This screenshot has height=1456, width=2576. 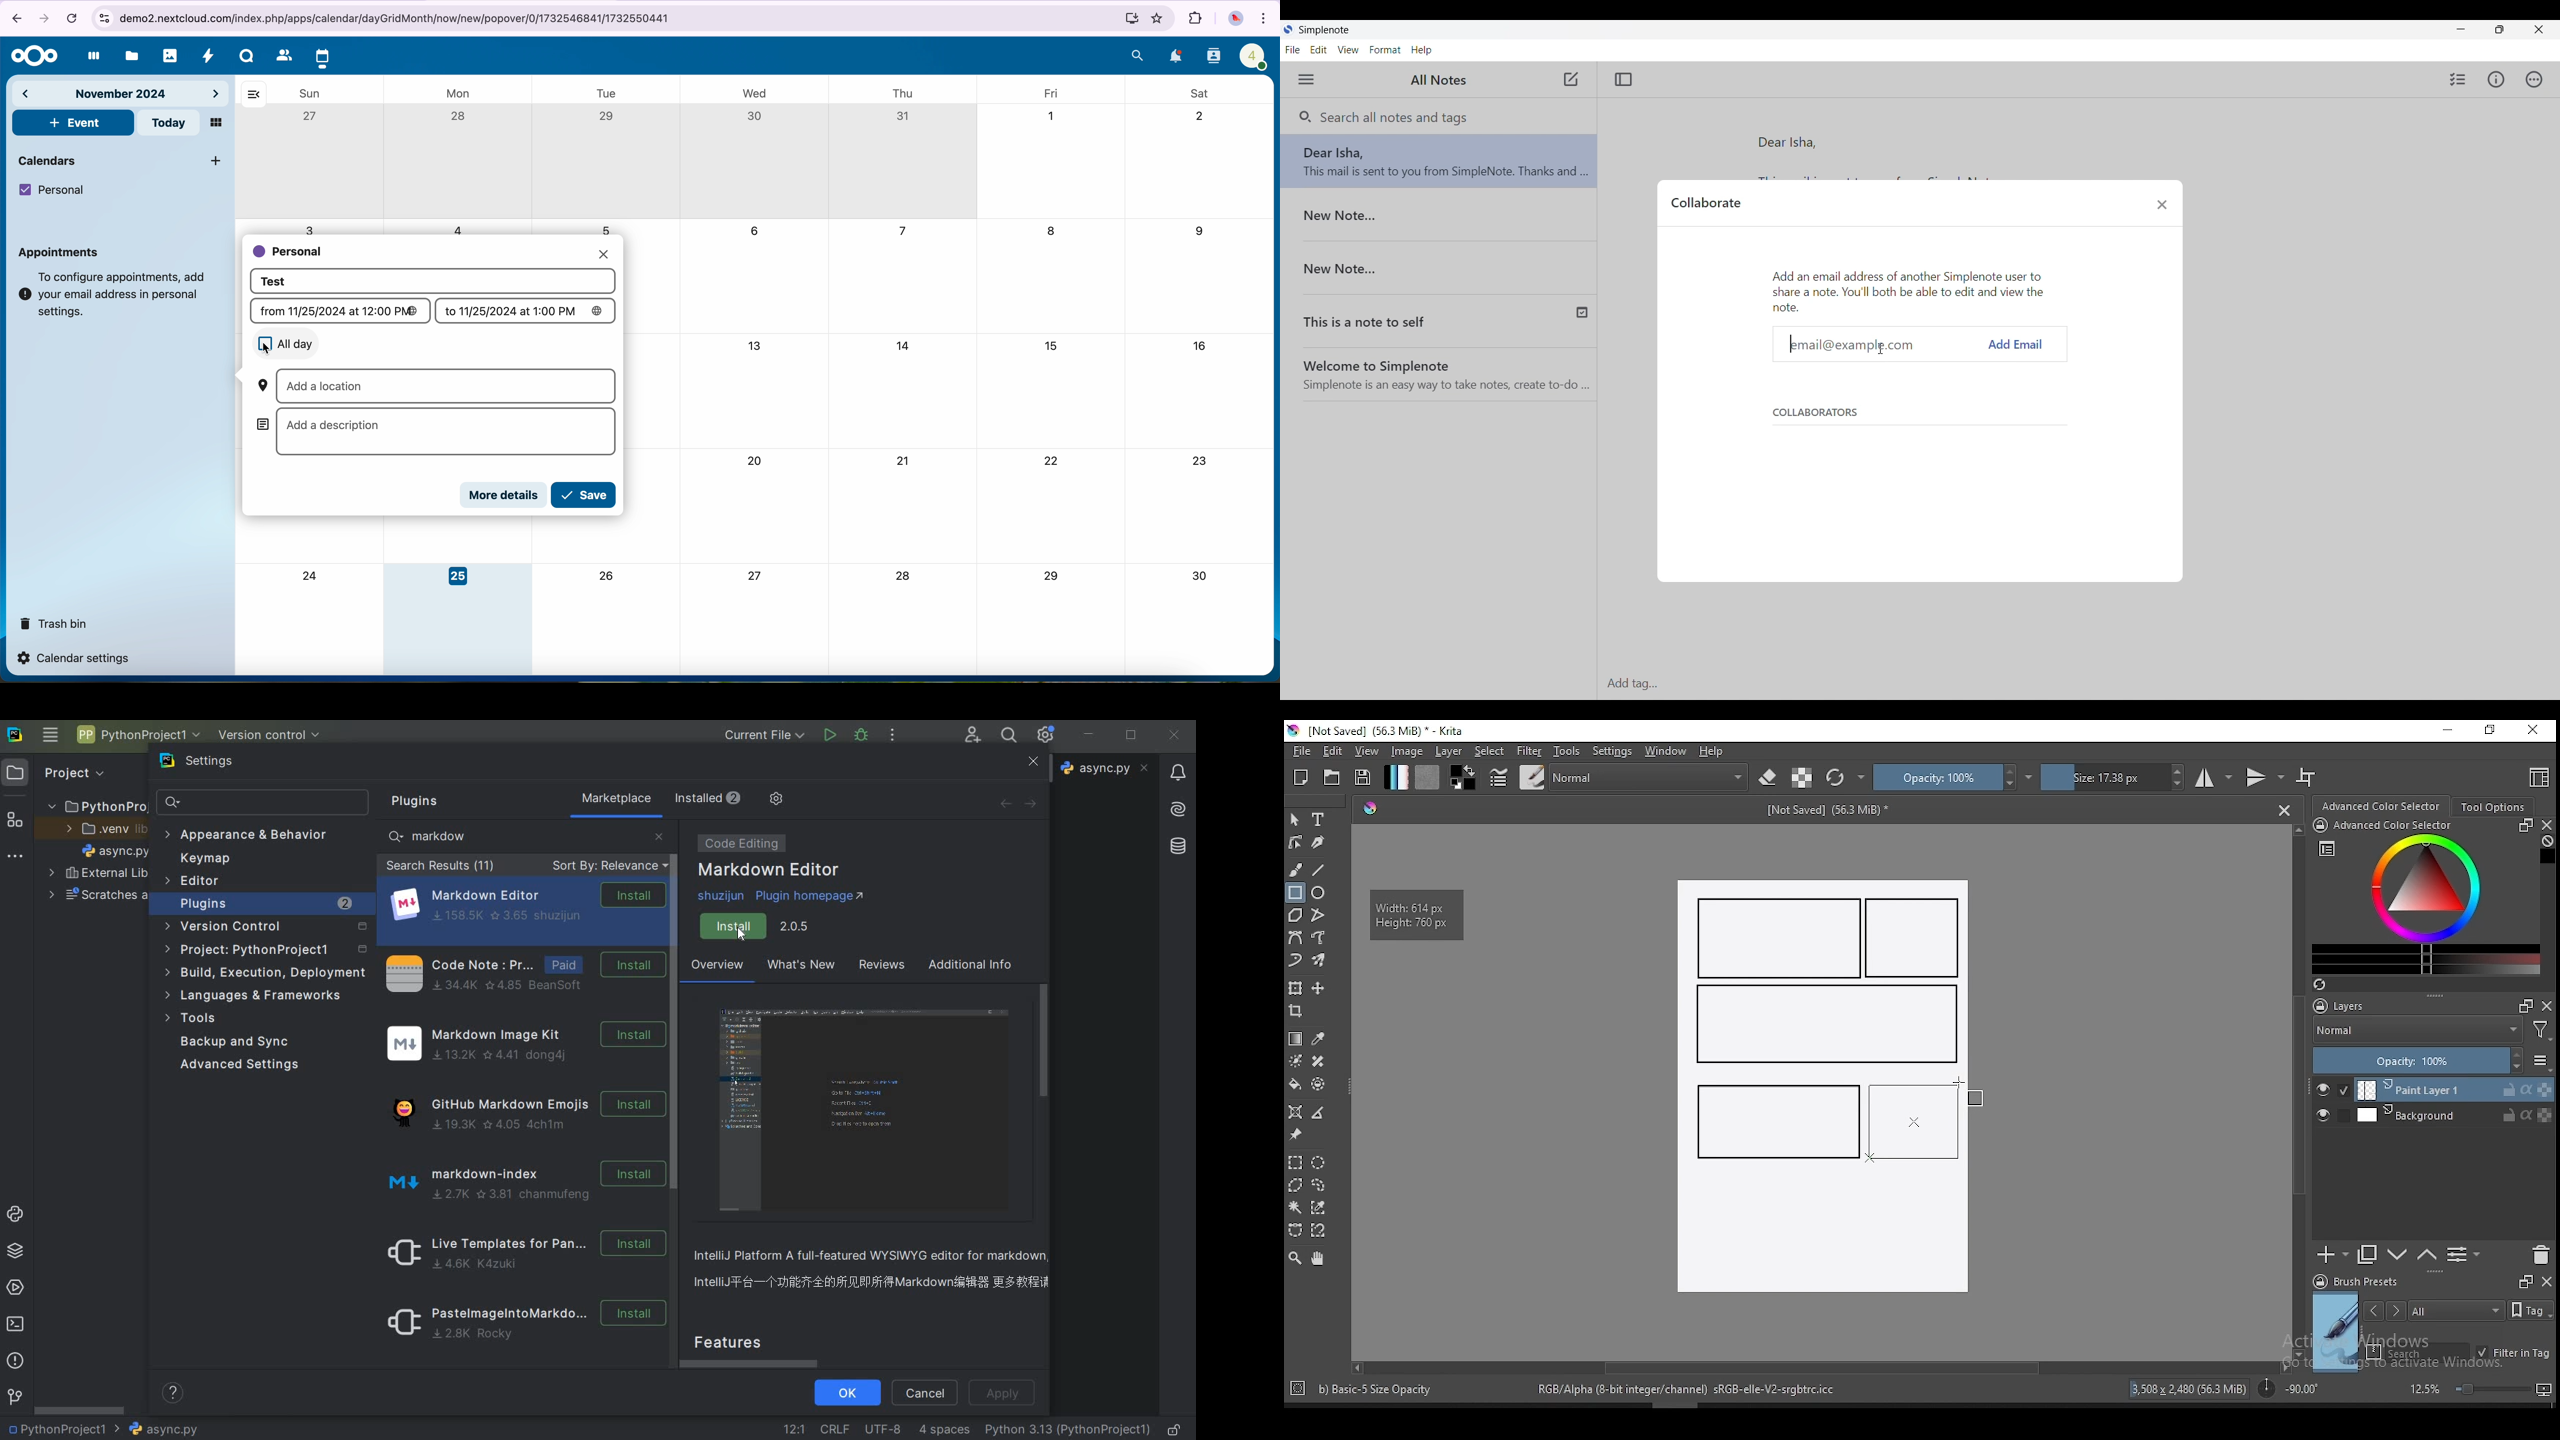 What do you see at coordinates (1872, 341) in the screenshot?
I see `email@example.com` at bounding box center [1872, 341].